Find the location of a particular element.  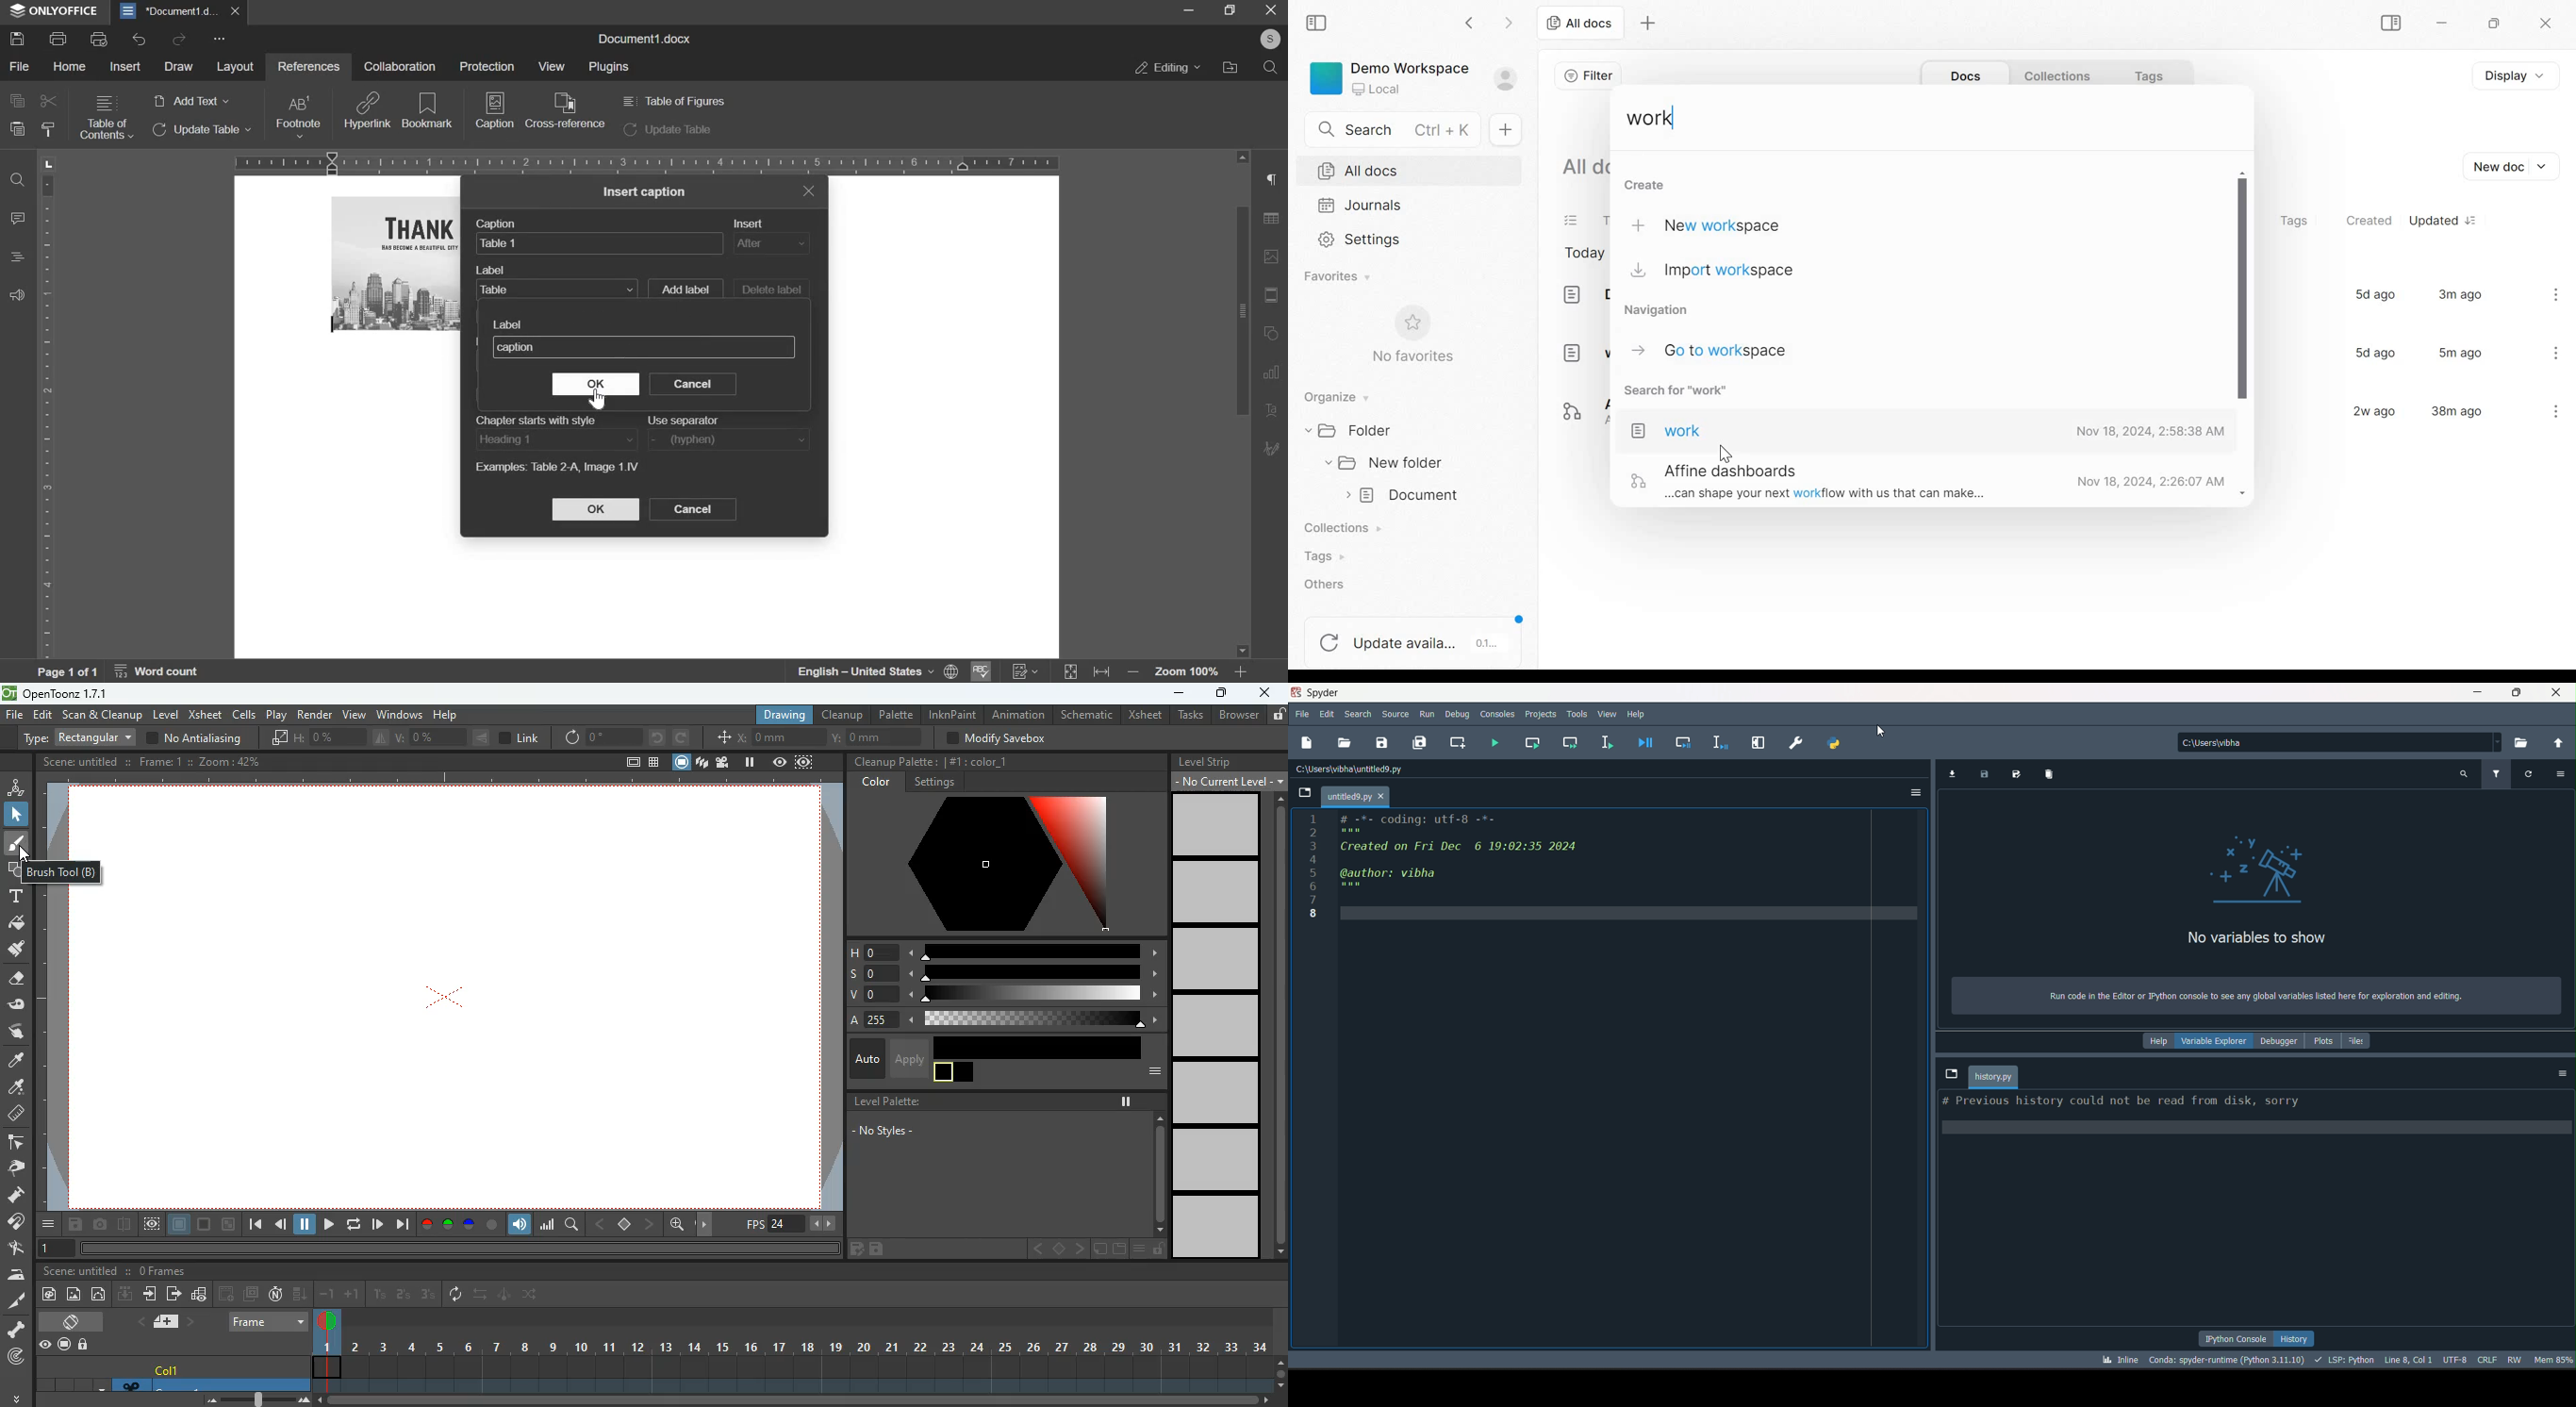

save data is located at coordinates (1985, 775).